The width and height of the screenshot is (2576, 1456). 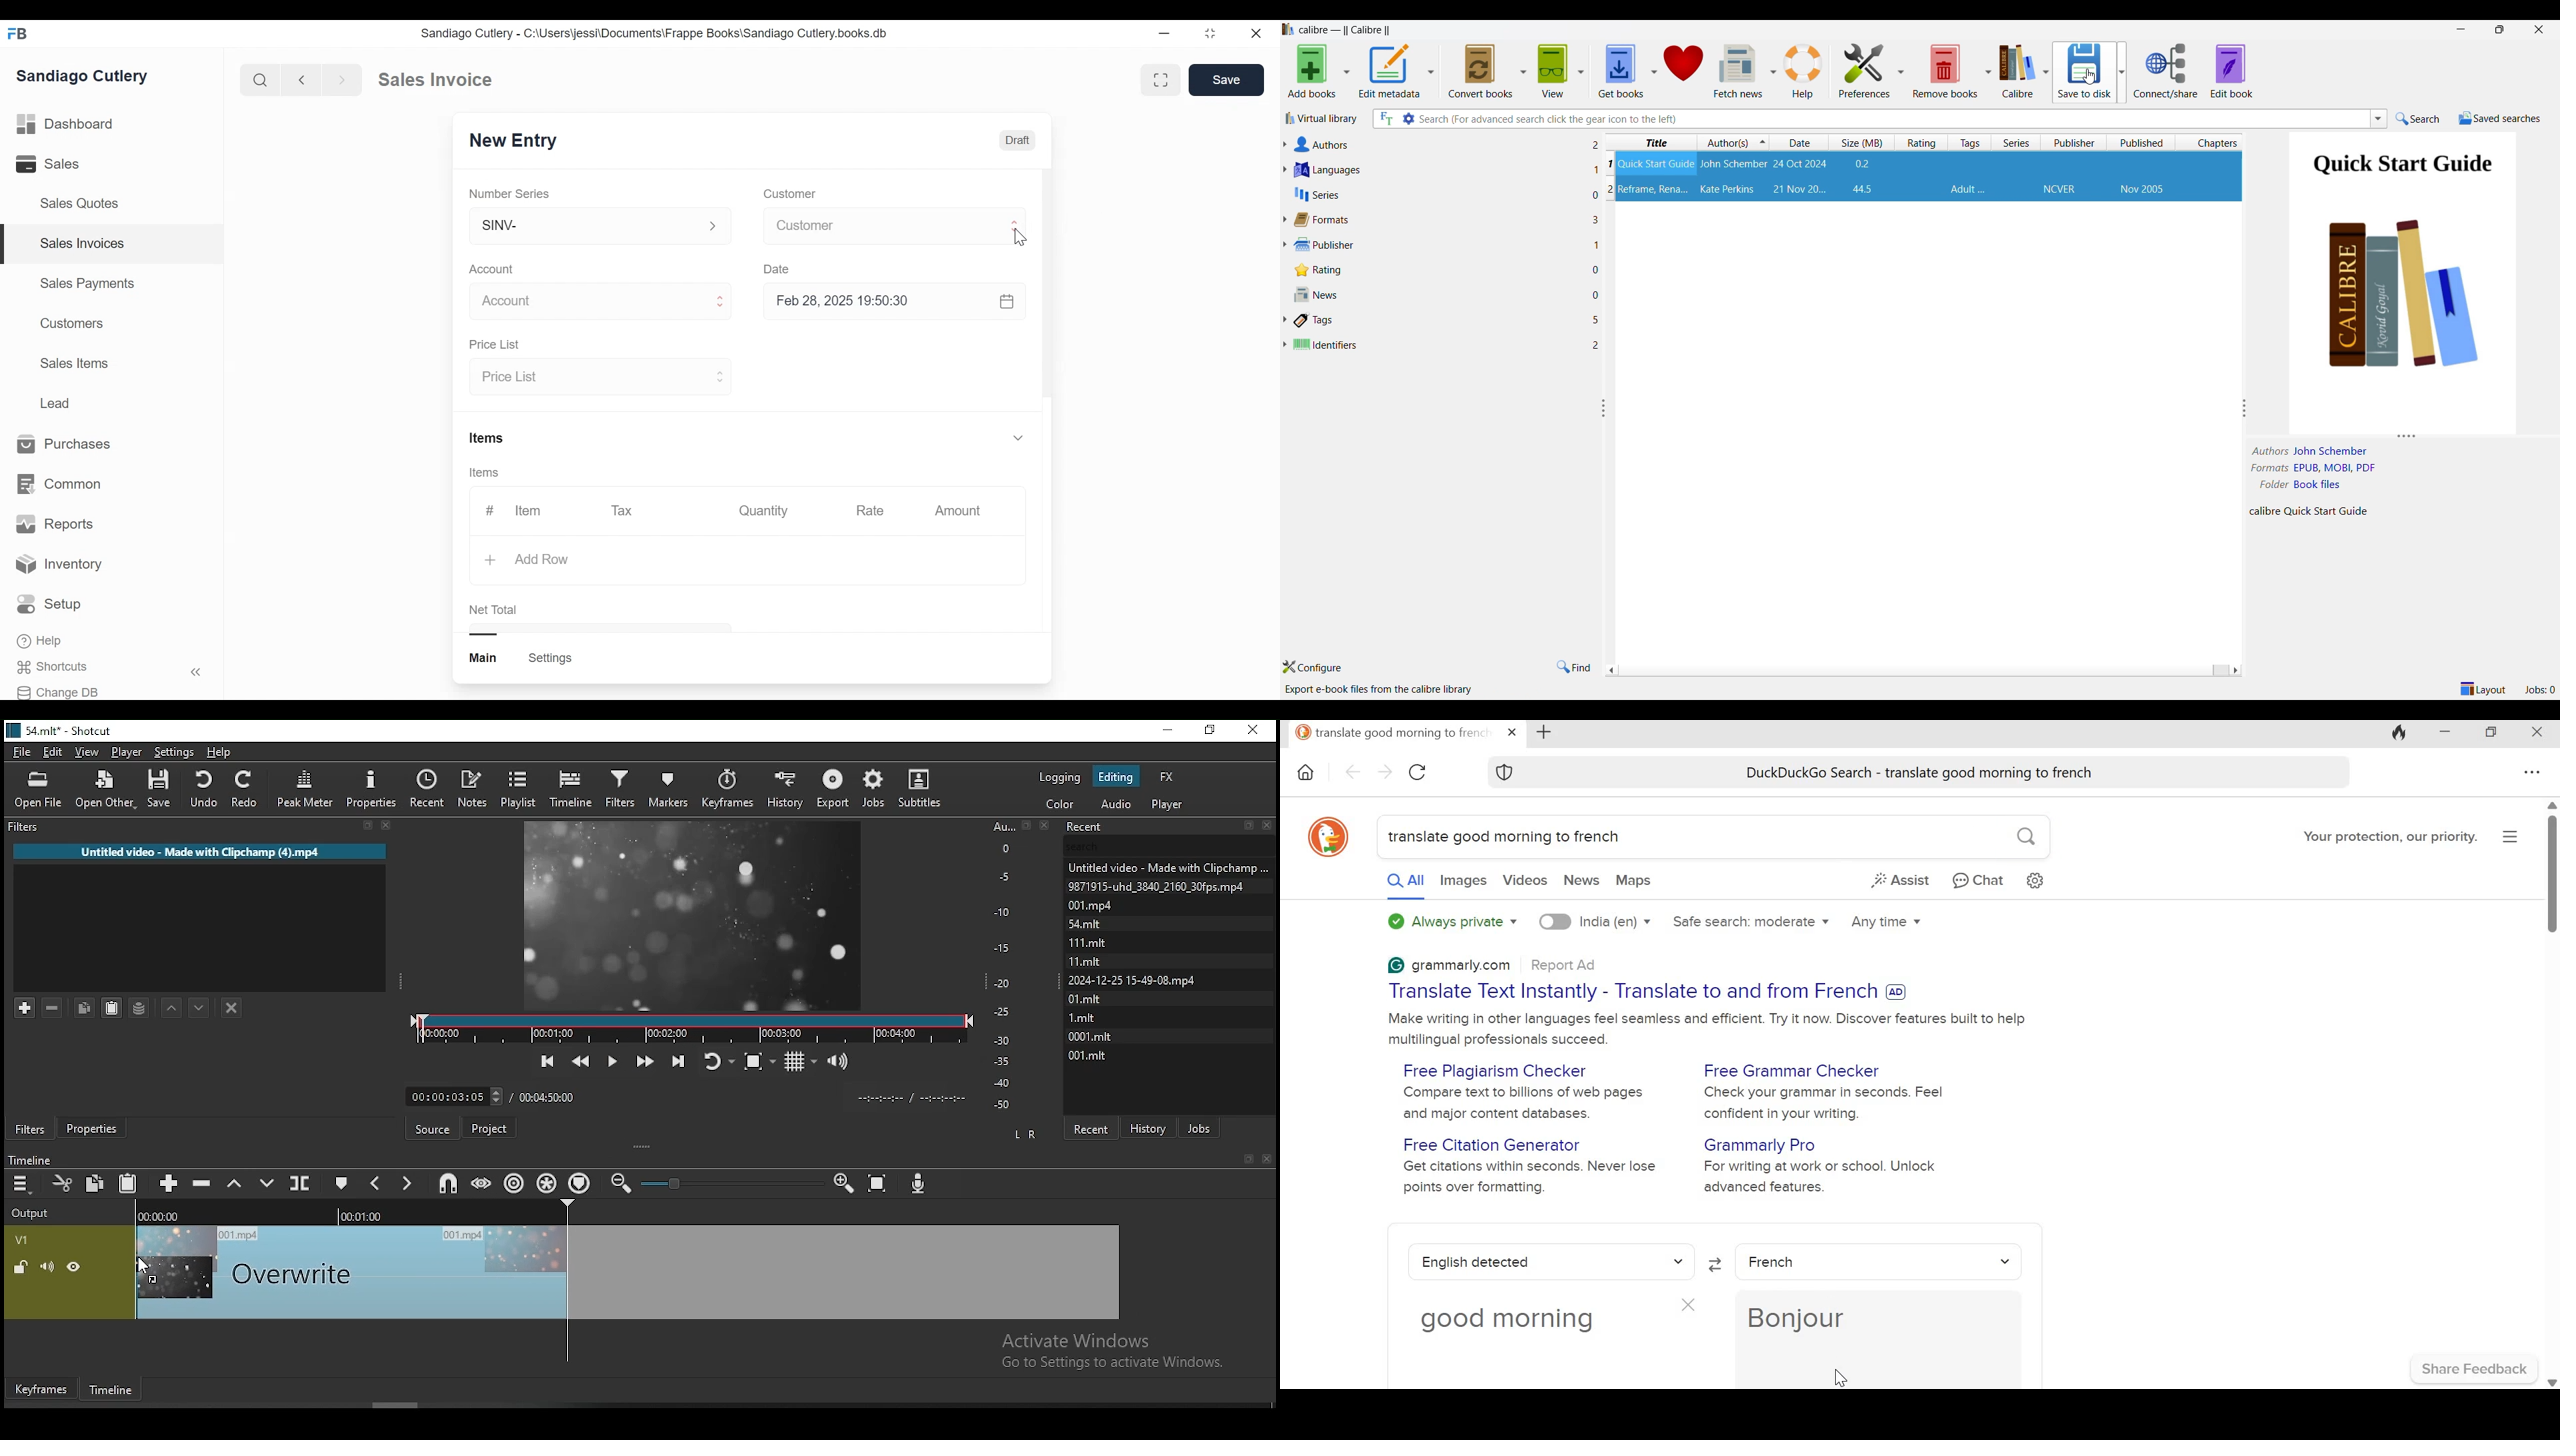 I want to click on Author, so click(x=1728, y=189).